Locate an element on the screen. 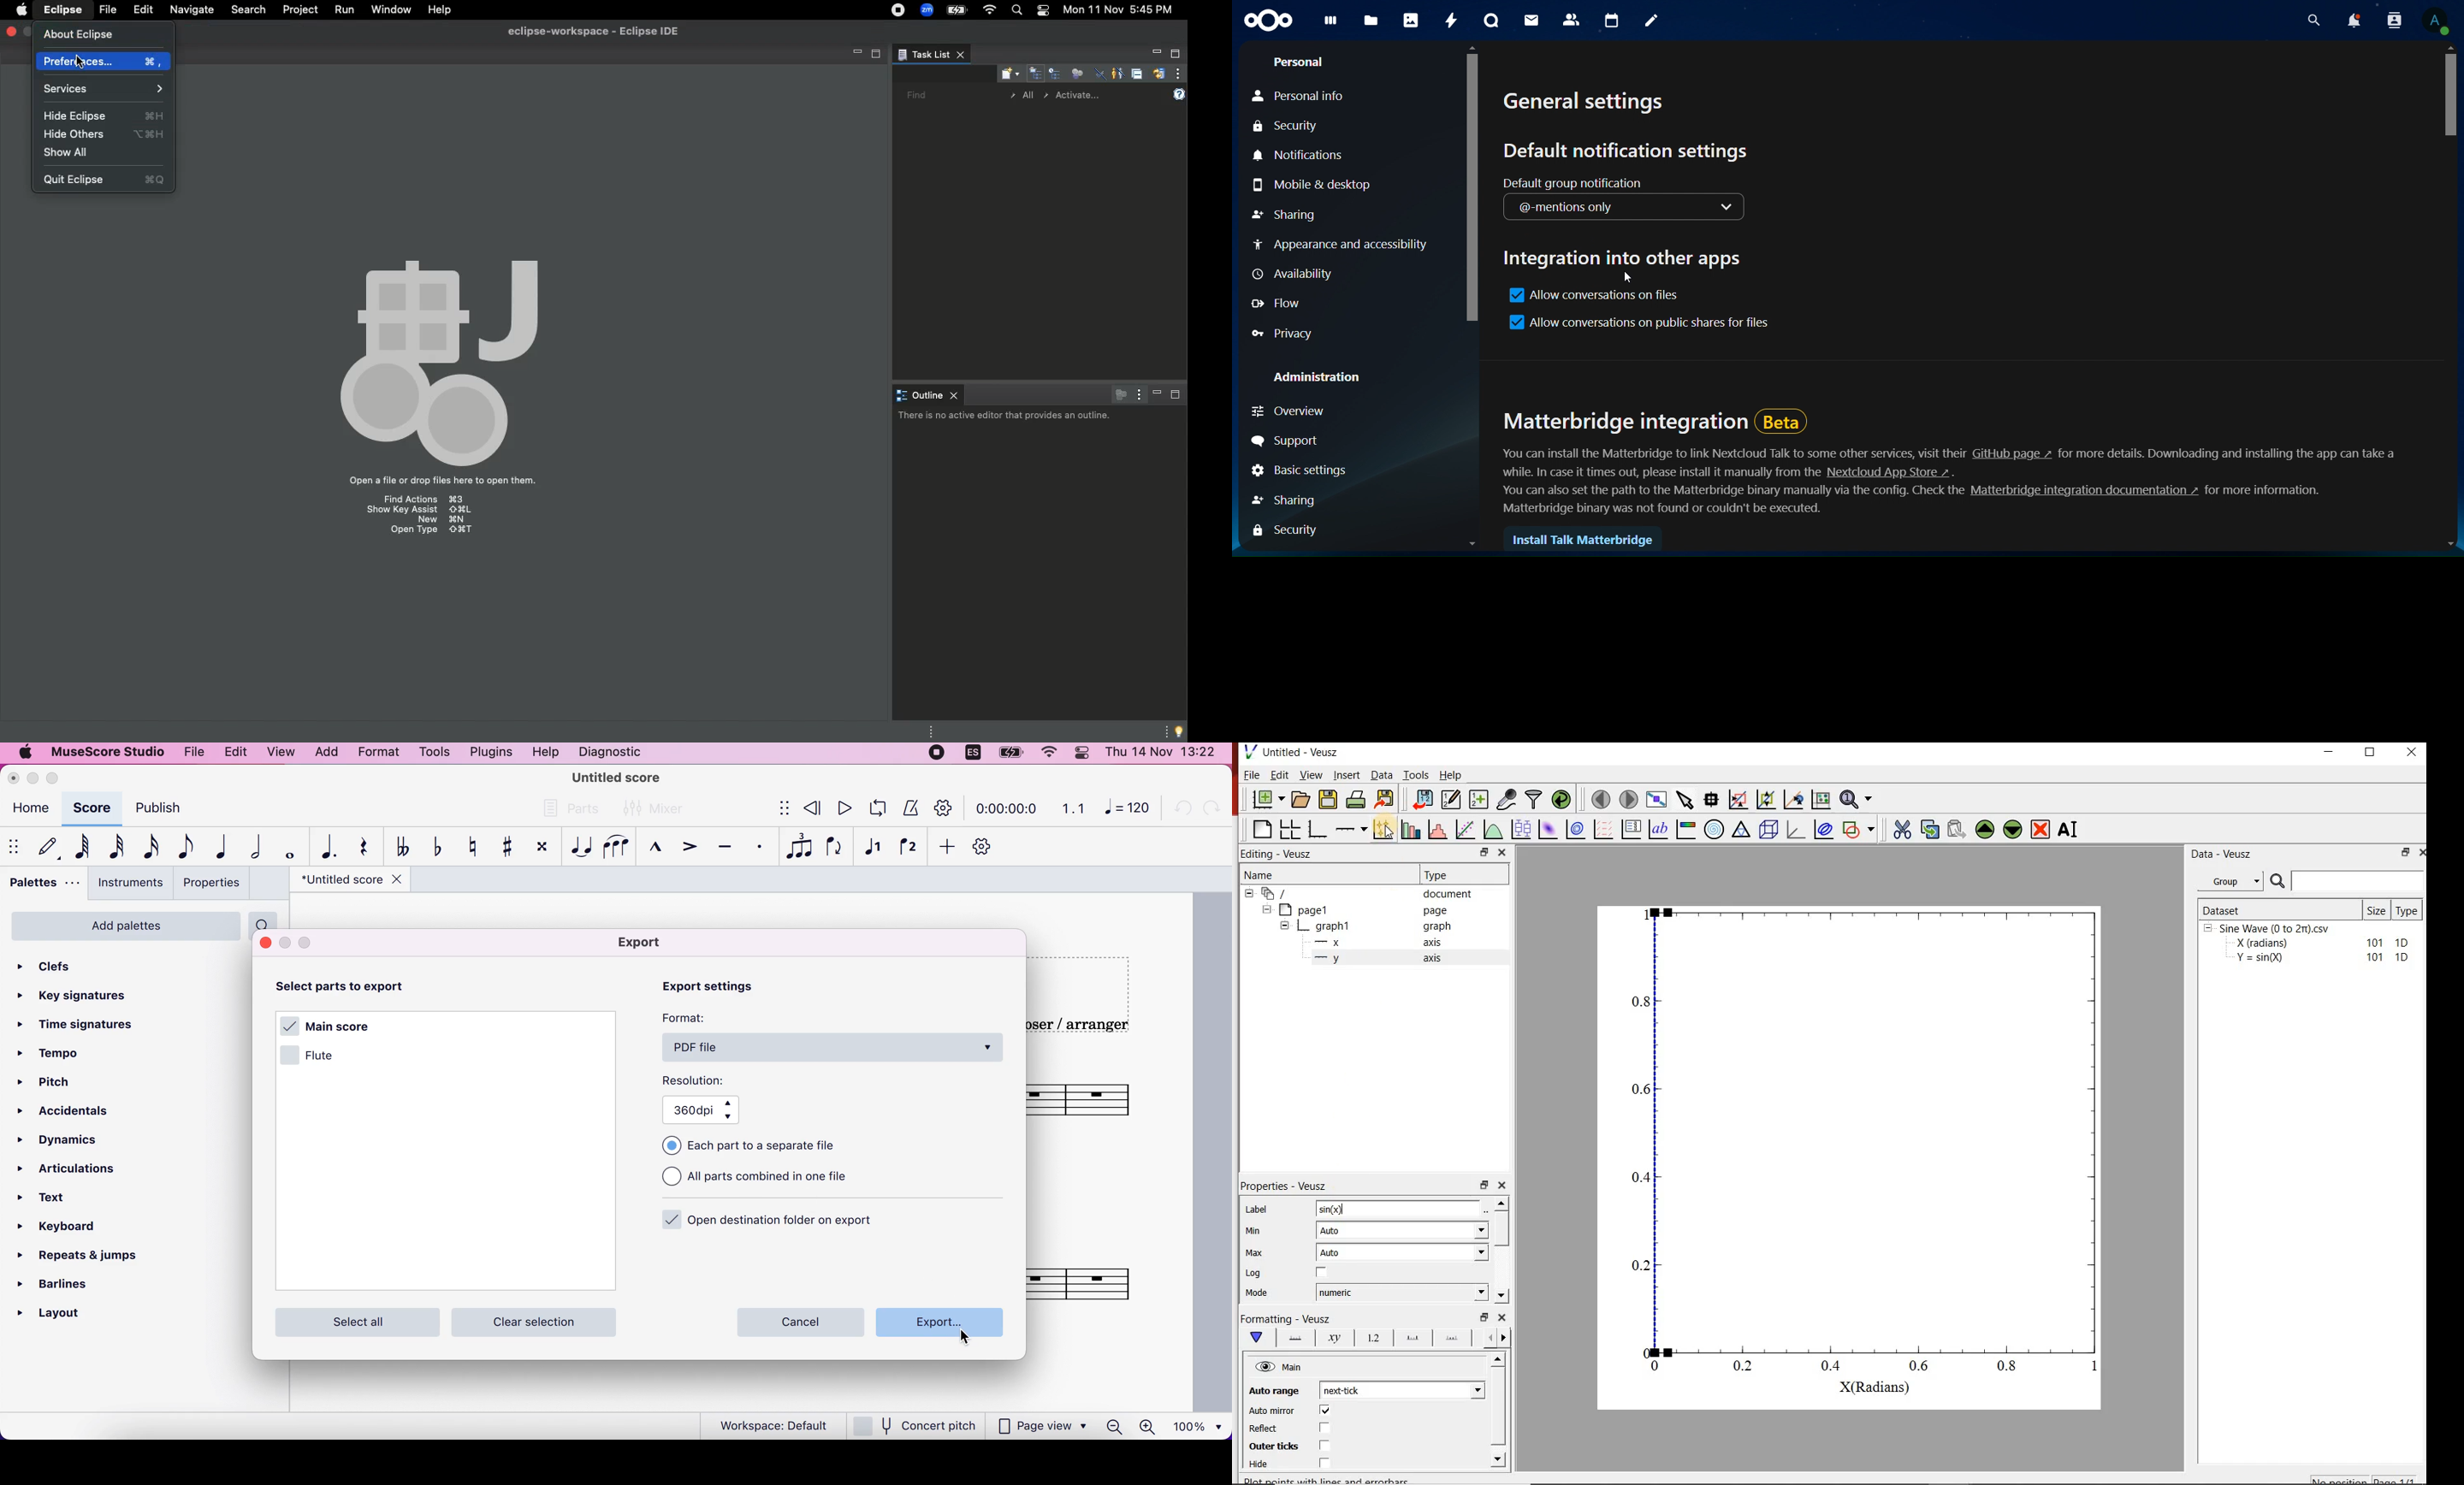  main score is located at coordinates (332, 1024).